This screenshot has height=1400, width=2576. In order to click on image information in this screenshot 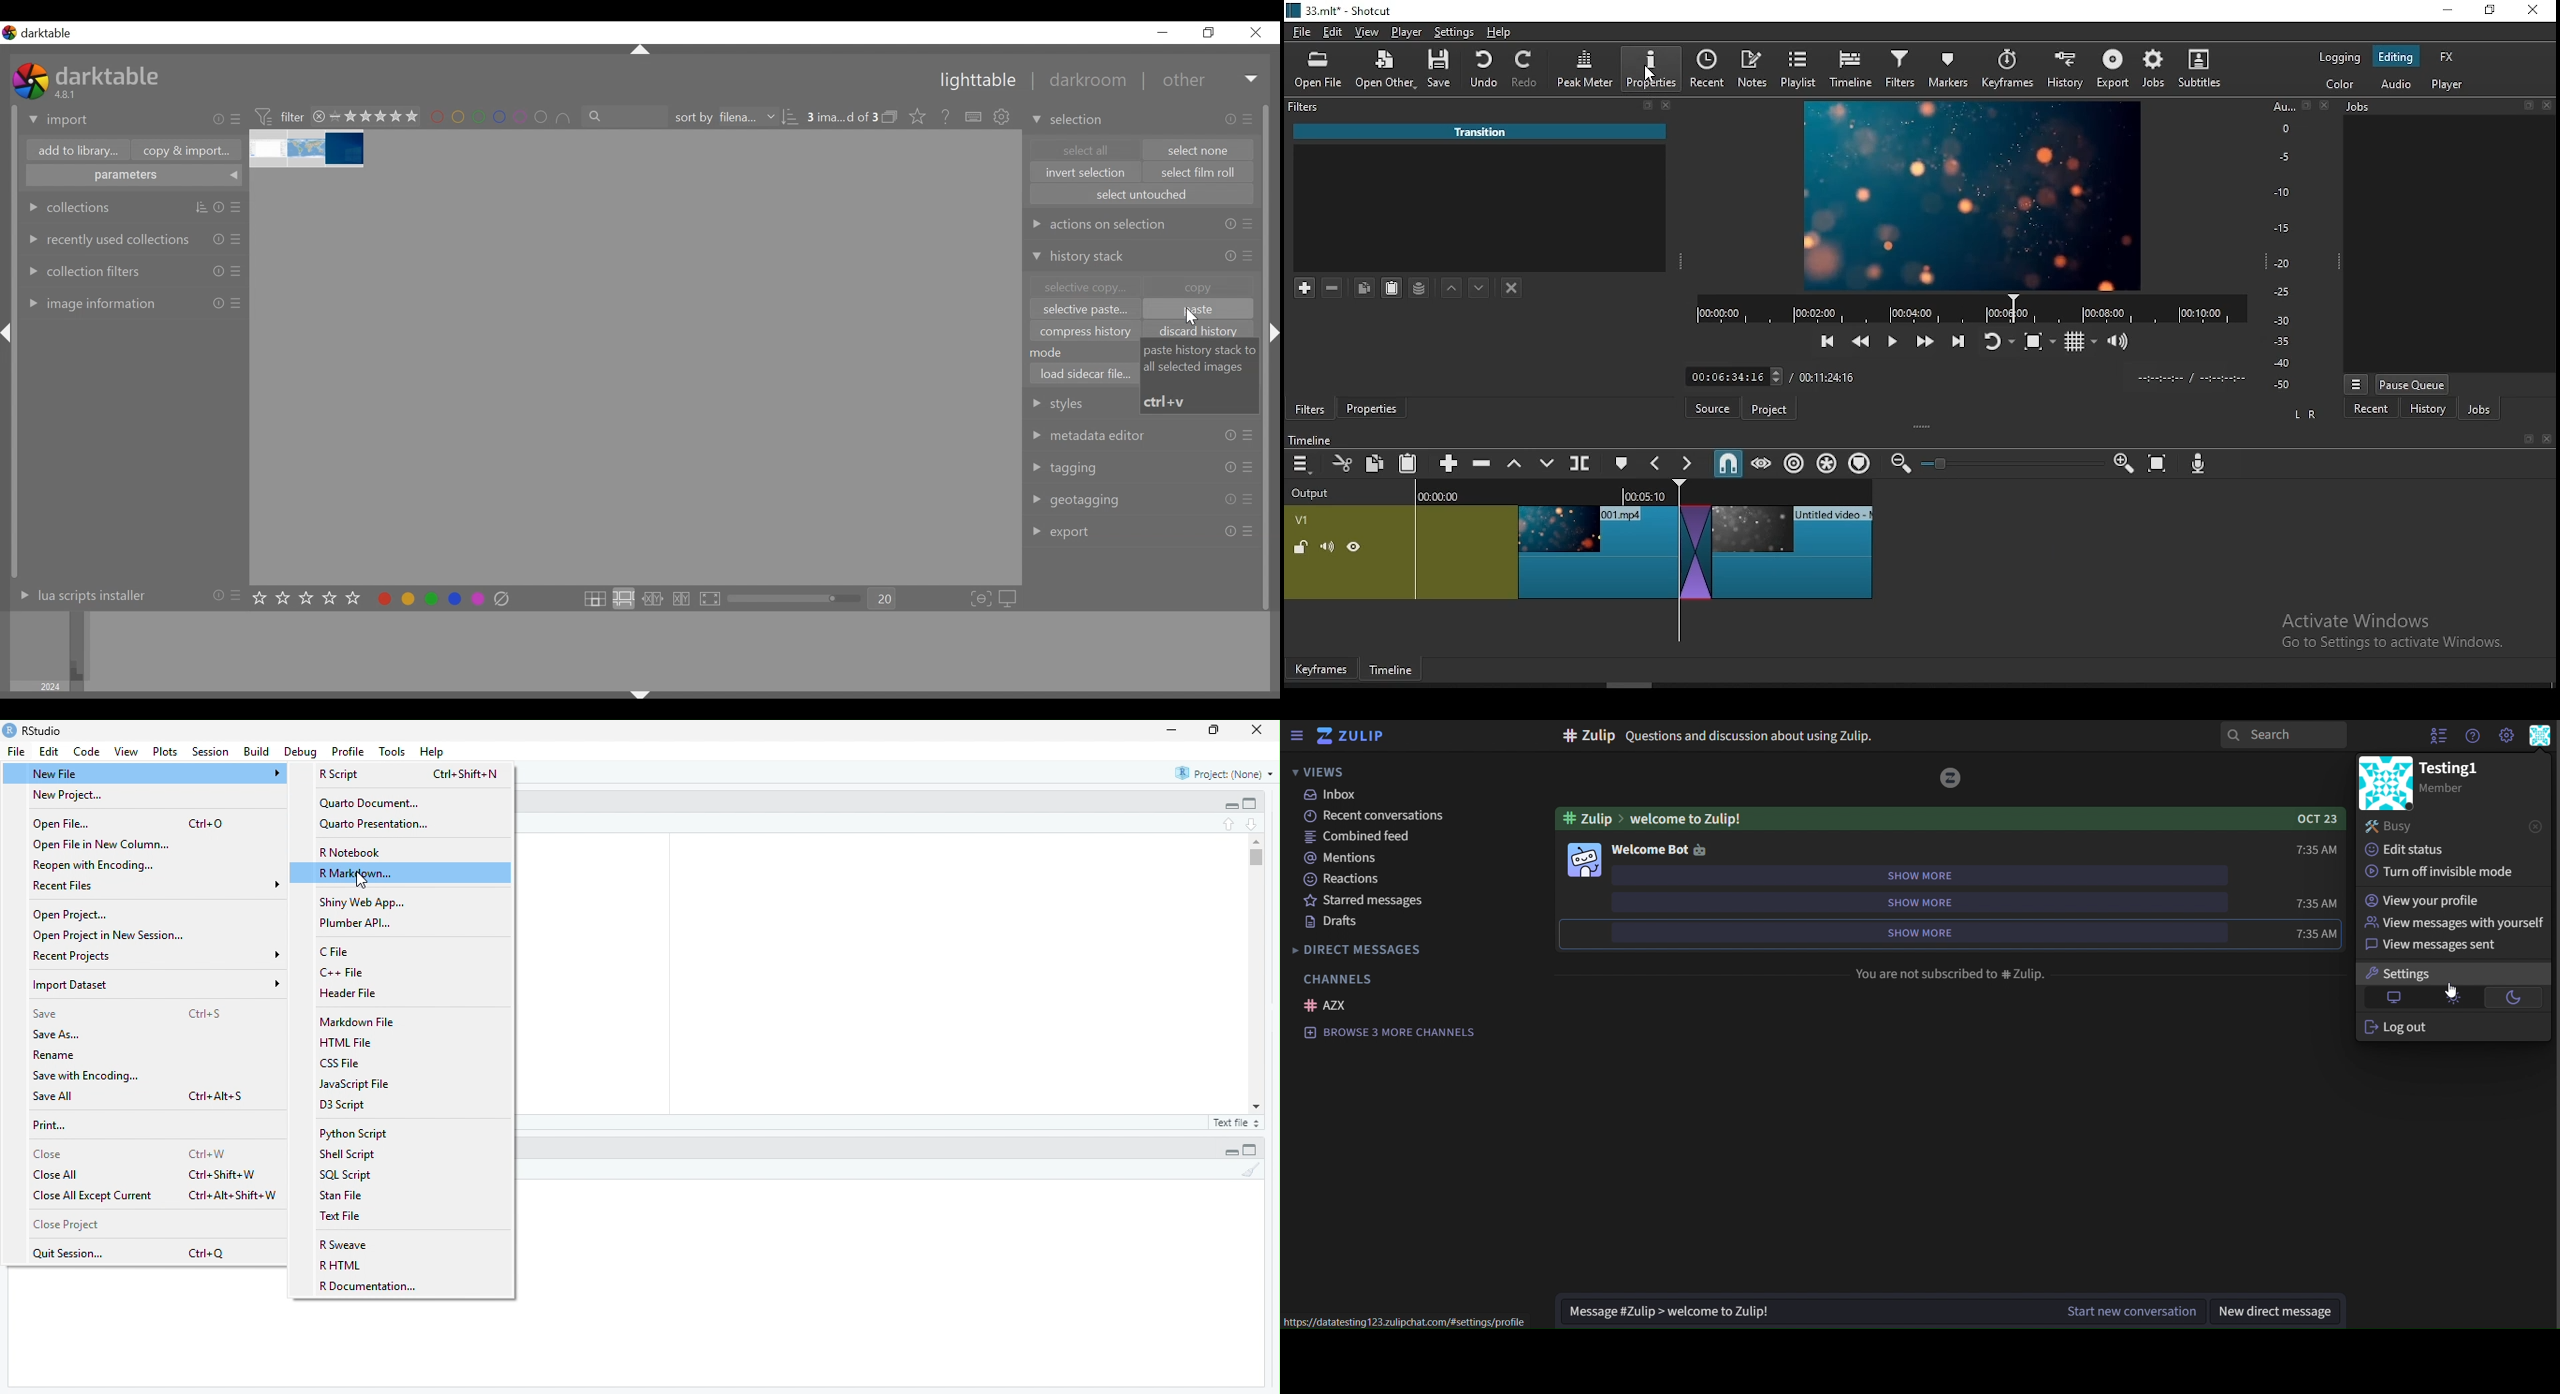, I will do `click(89, 303)`.